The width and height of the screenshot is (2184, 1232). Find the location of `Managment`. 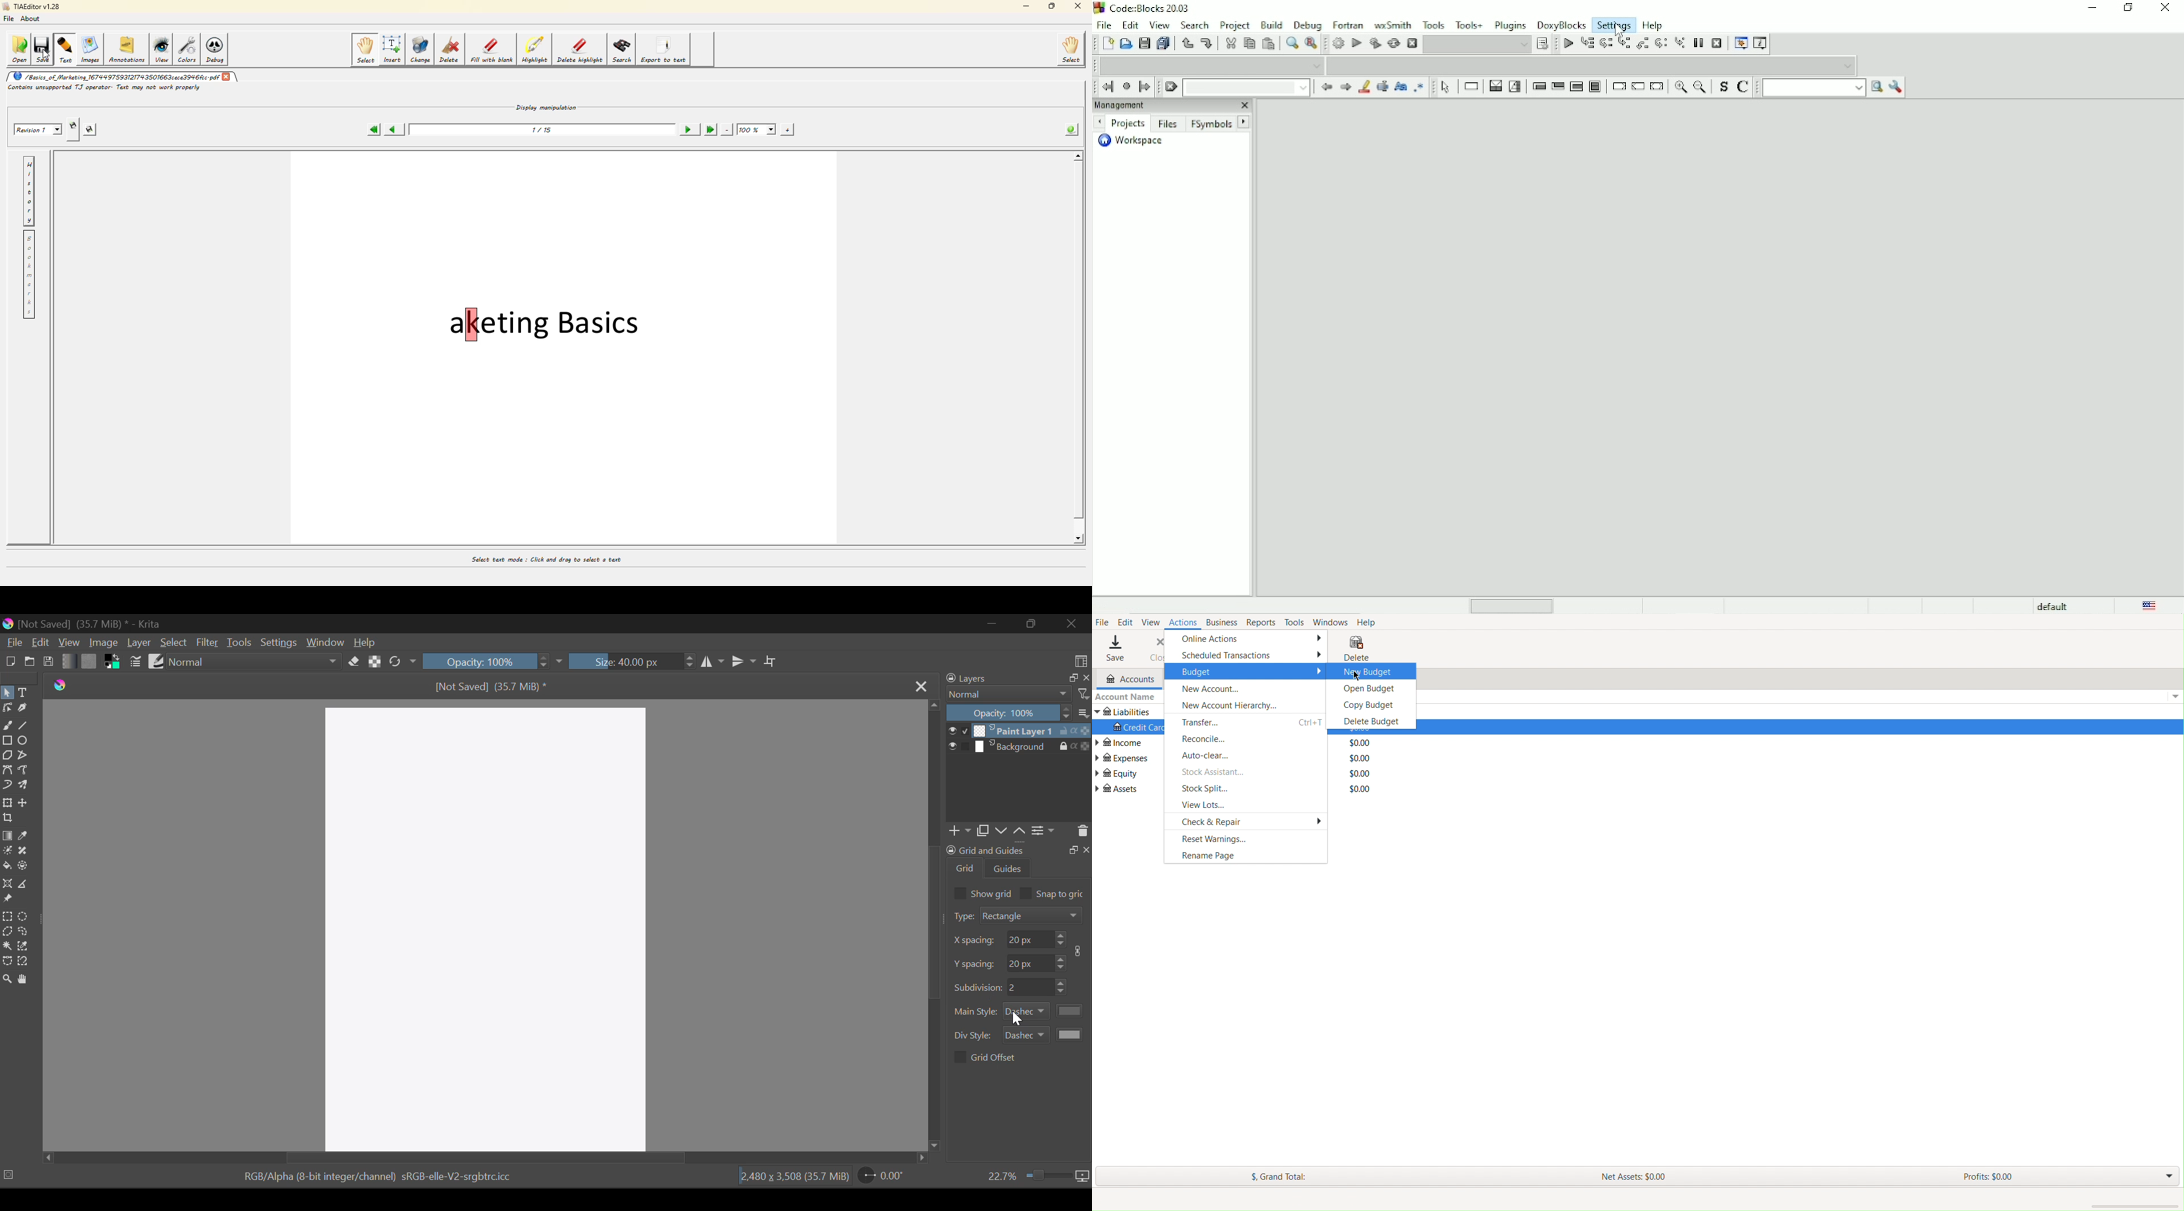

Managment is located at coordinates (1149, 105).